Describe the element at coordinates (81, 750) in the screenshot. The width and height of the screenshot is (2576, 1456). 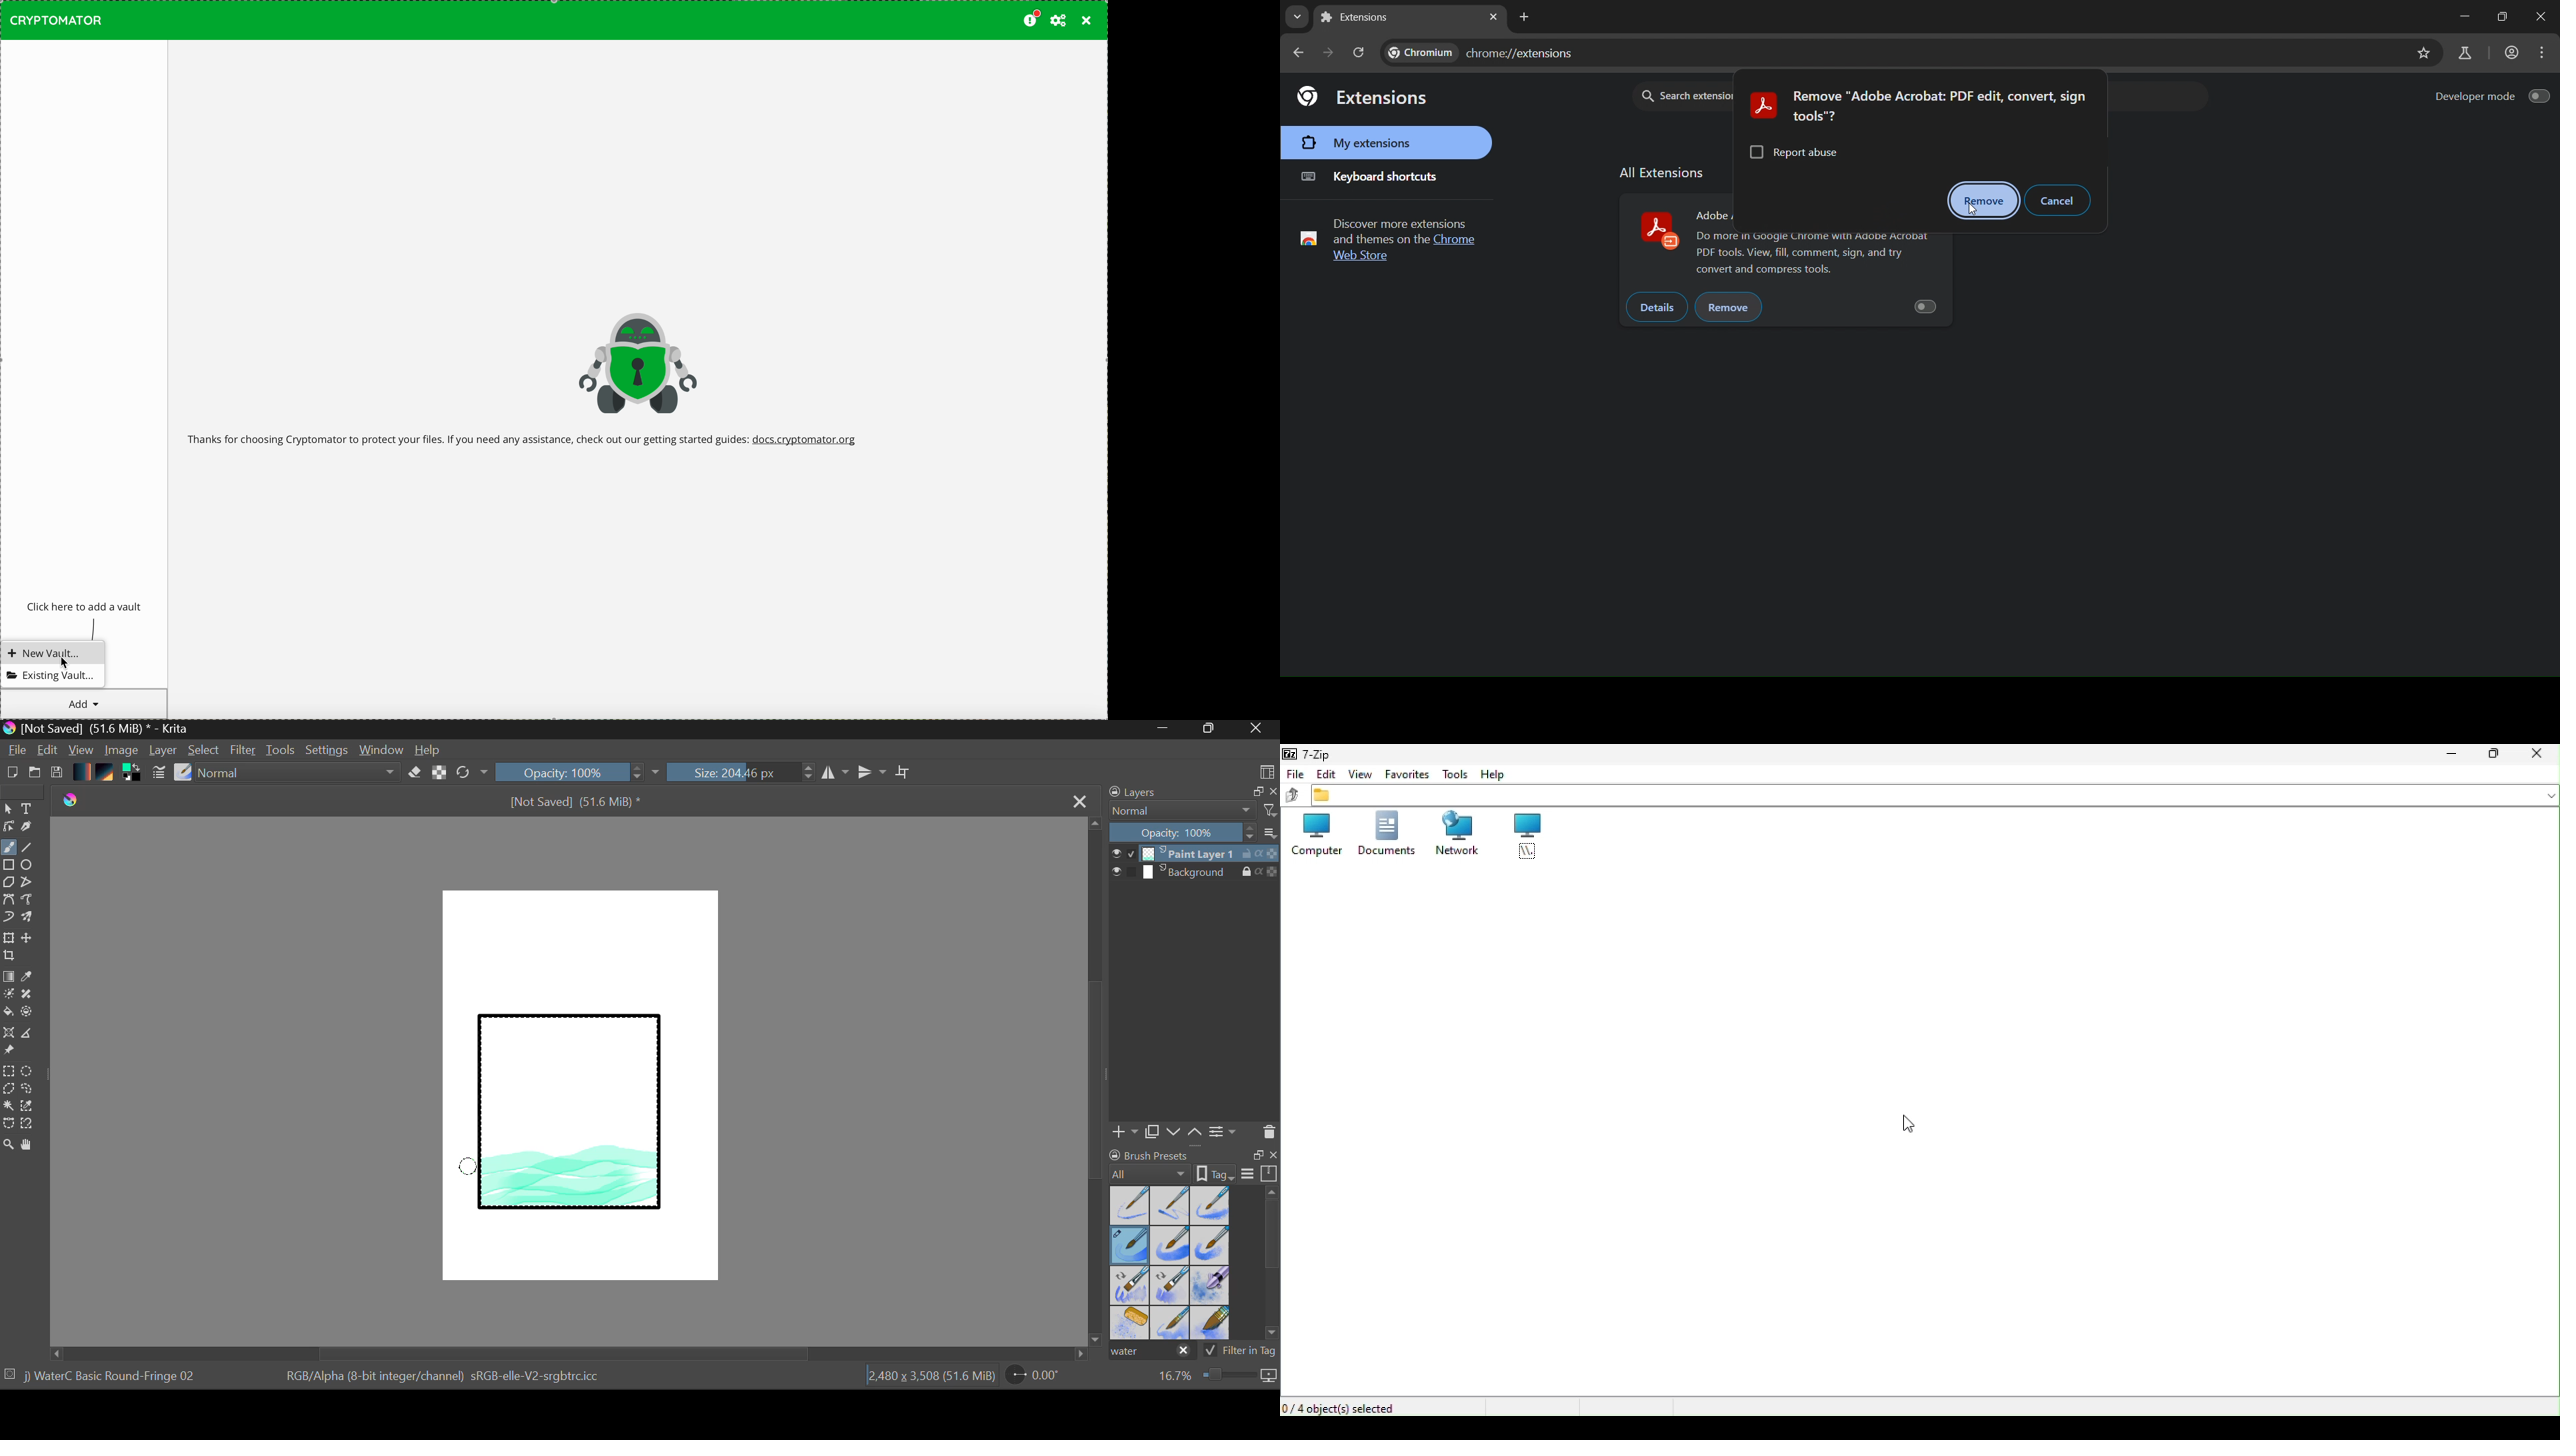
I see `View` at that location.